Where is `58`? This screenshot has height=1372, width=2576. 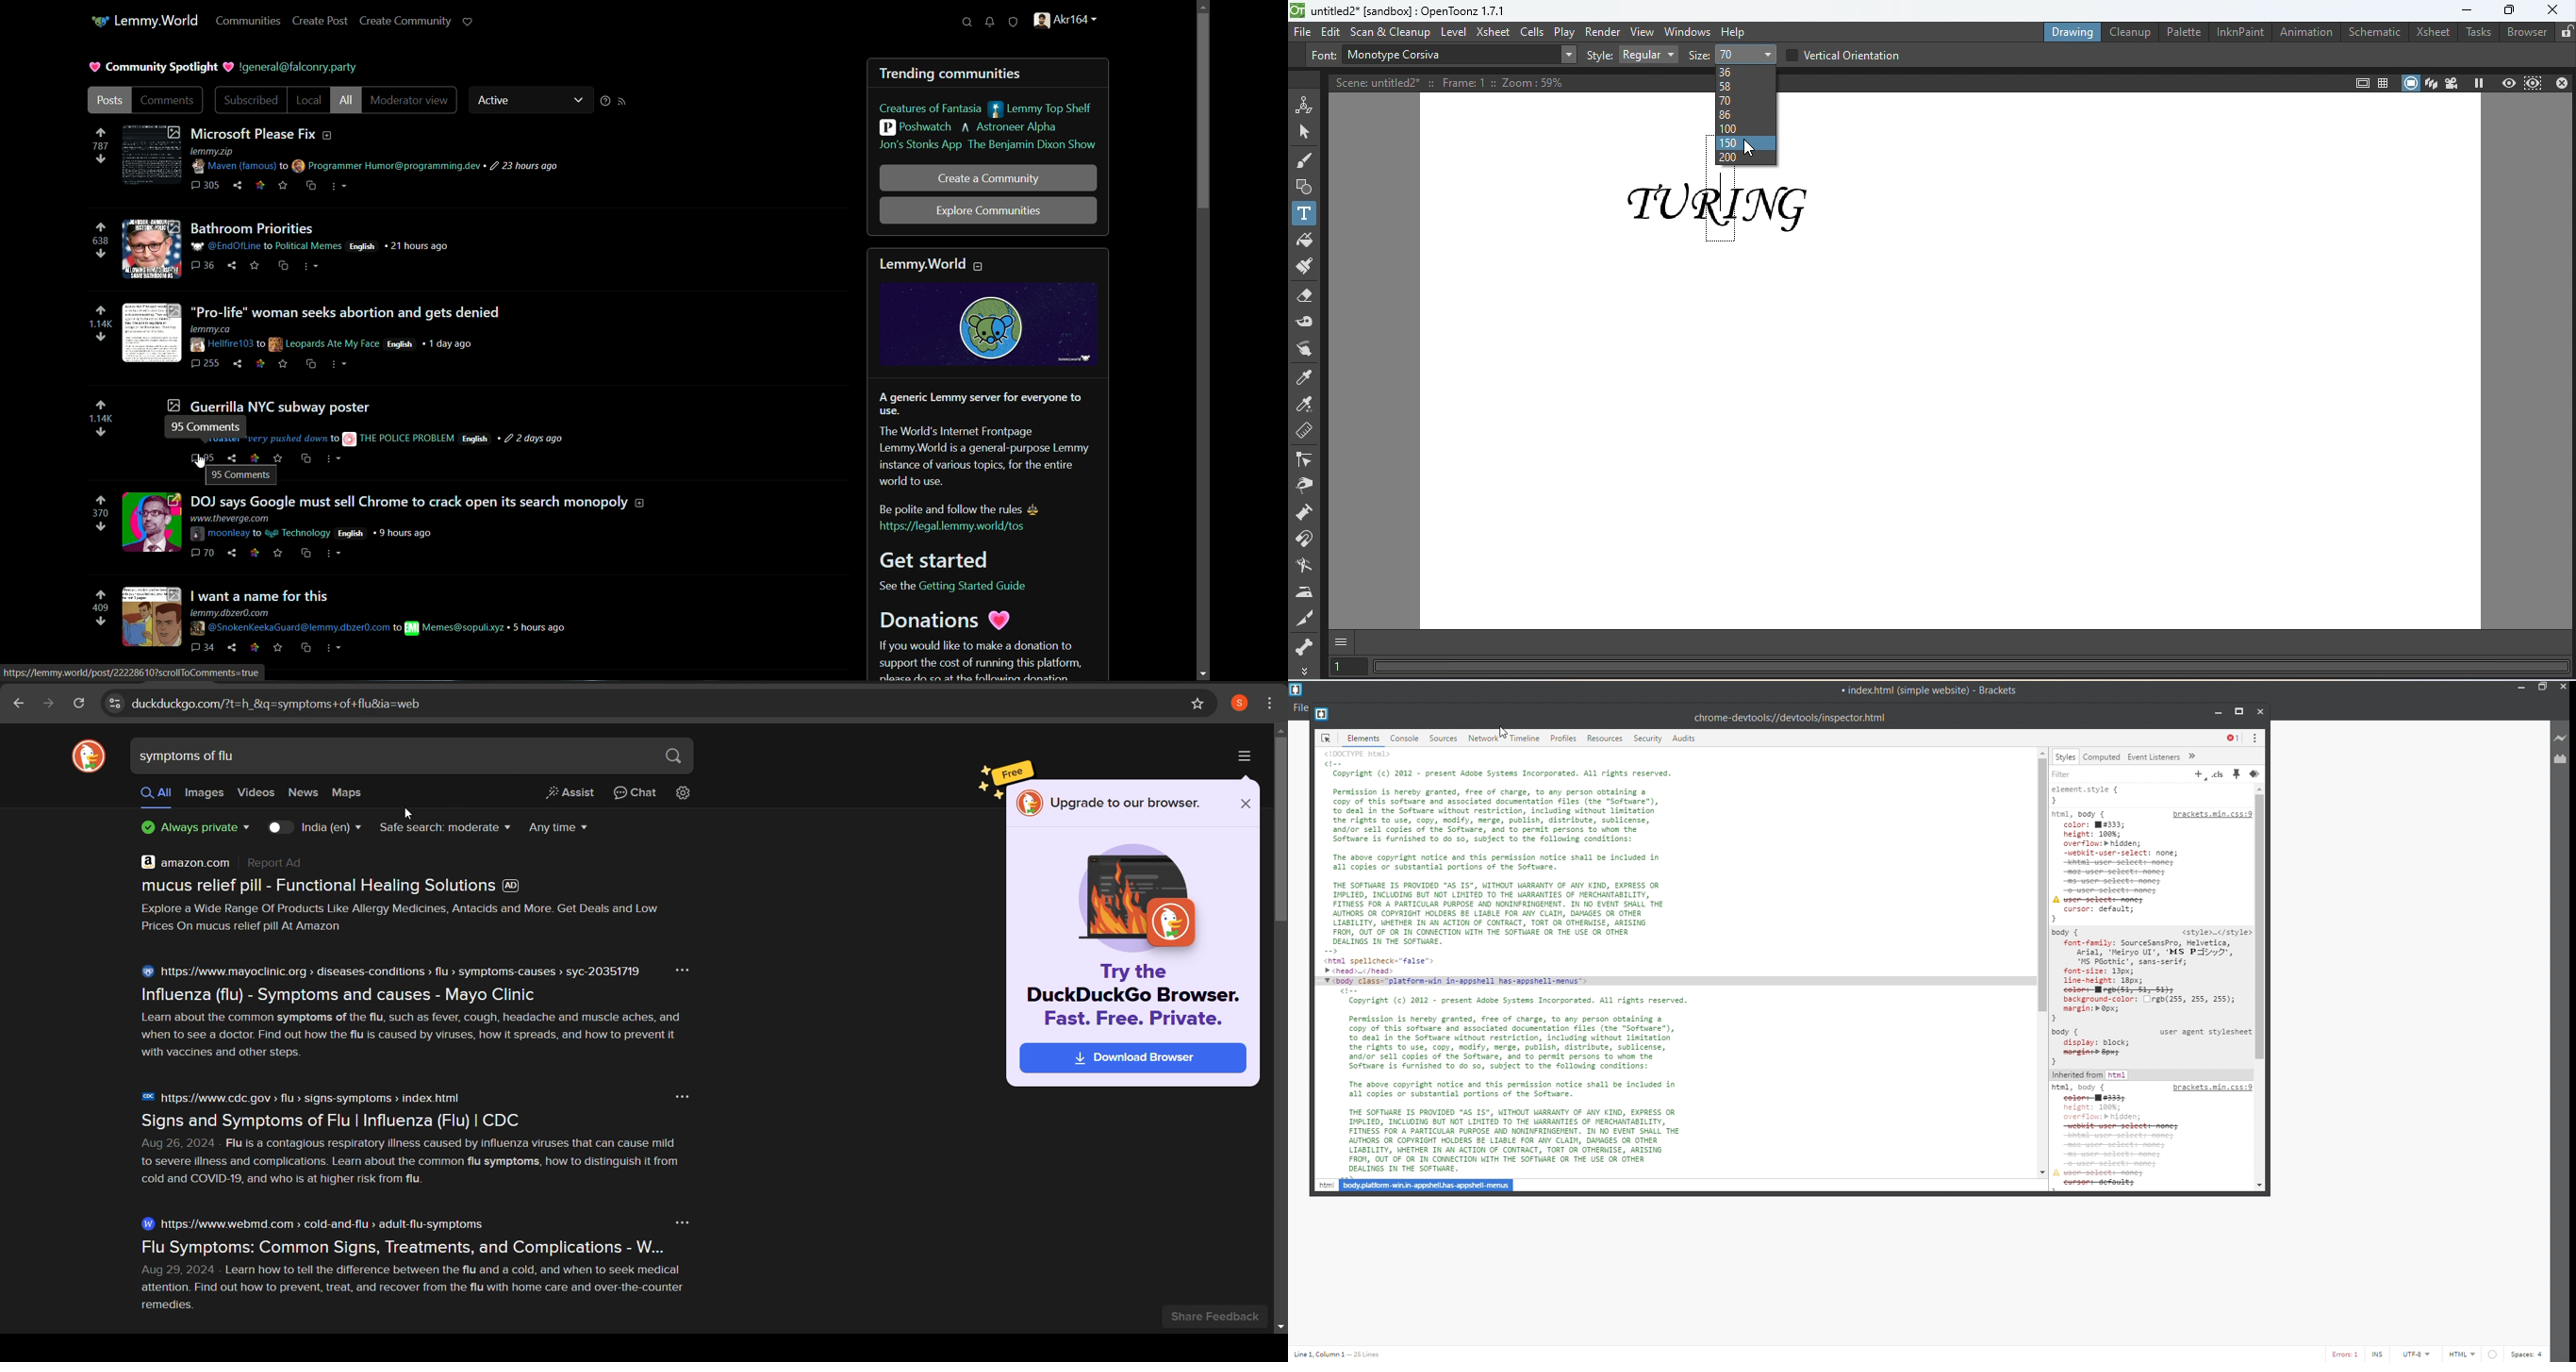
58 is located at coordinates (1742, 86).